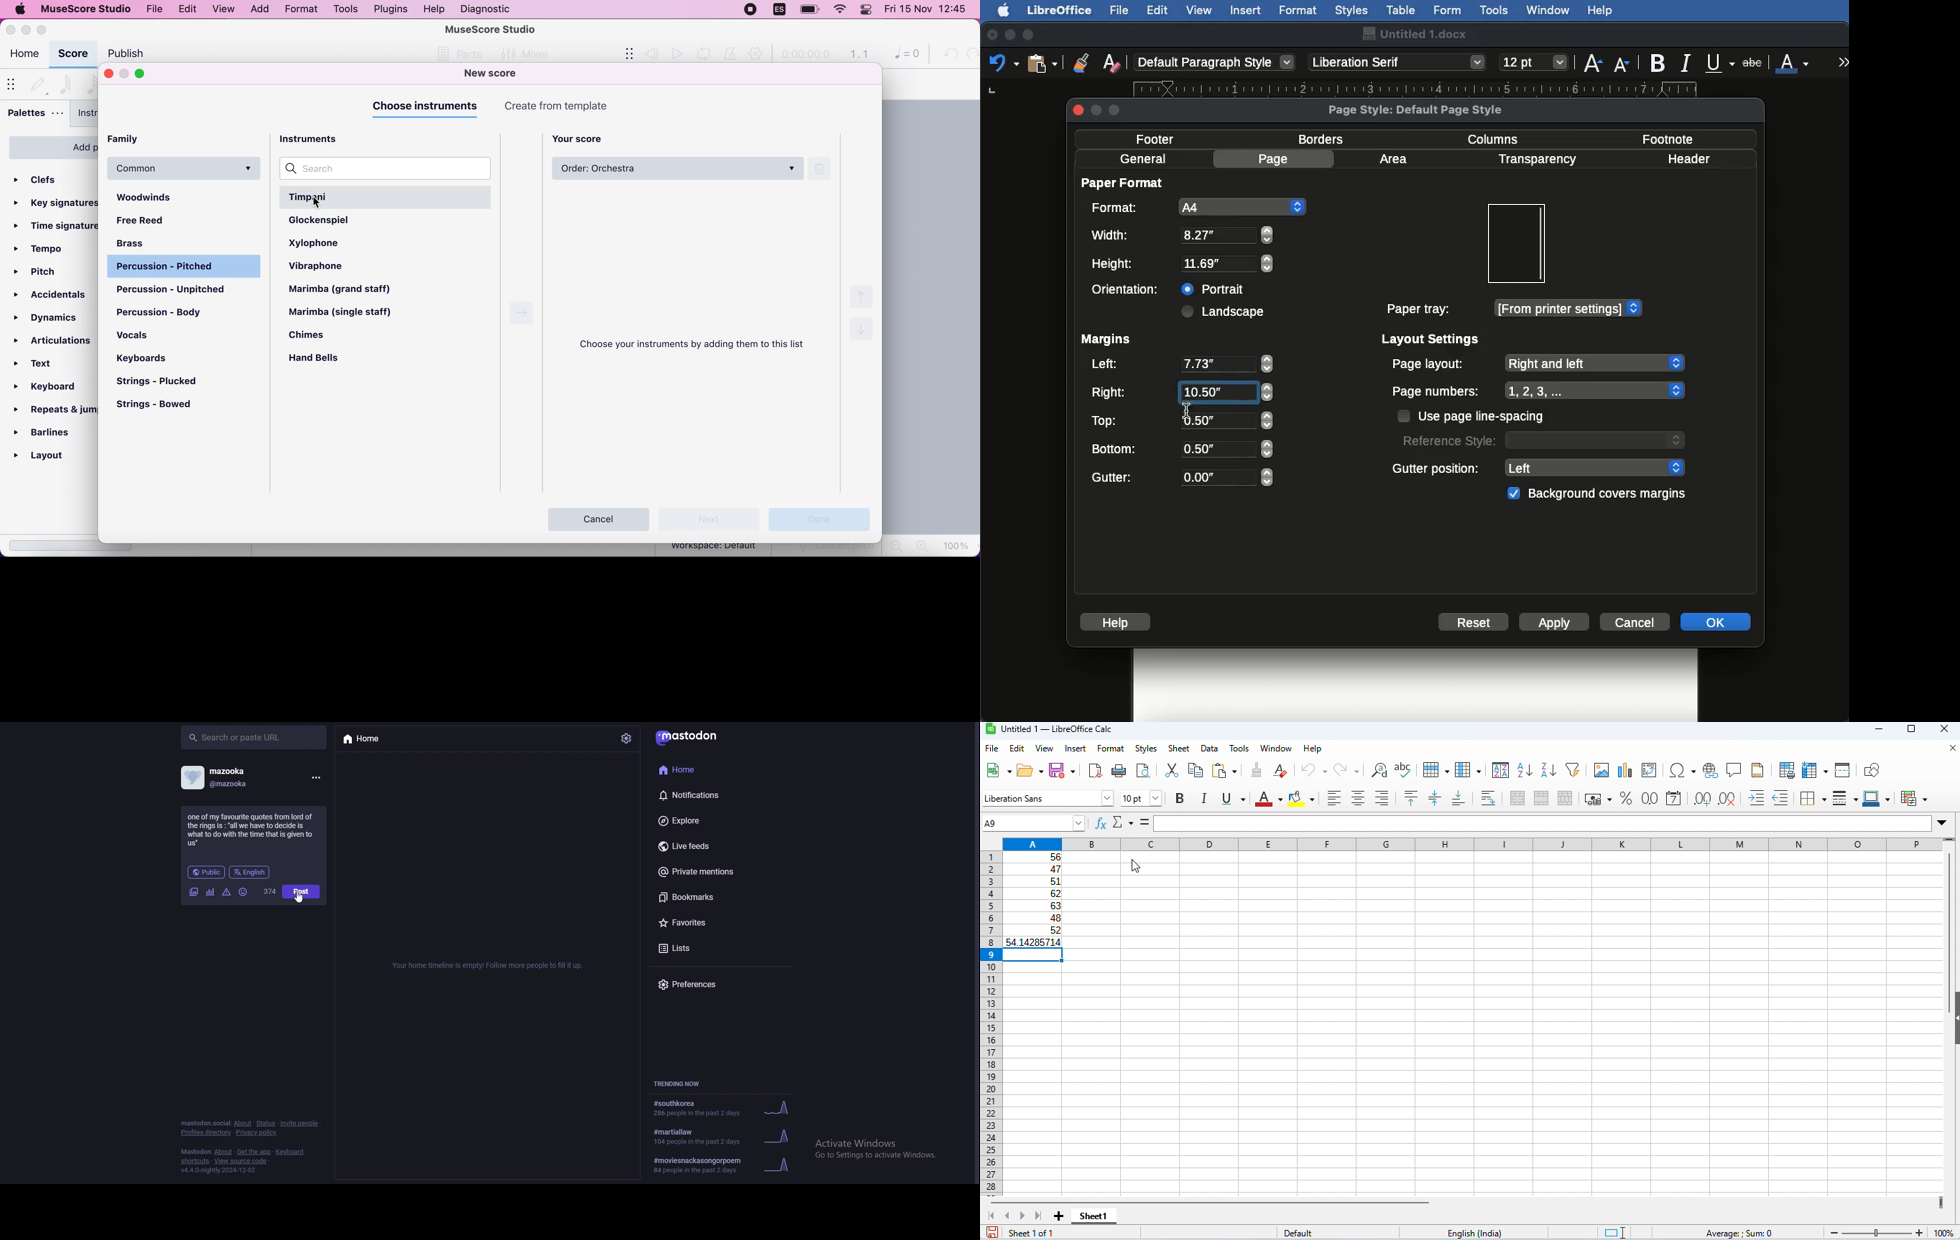 The image size is (1960, 1260). What do you see at coordinates (142, 242) in the screenshot?
I see `brass` at bounding box center [142, 242].